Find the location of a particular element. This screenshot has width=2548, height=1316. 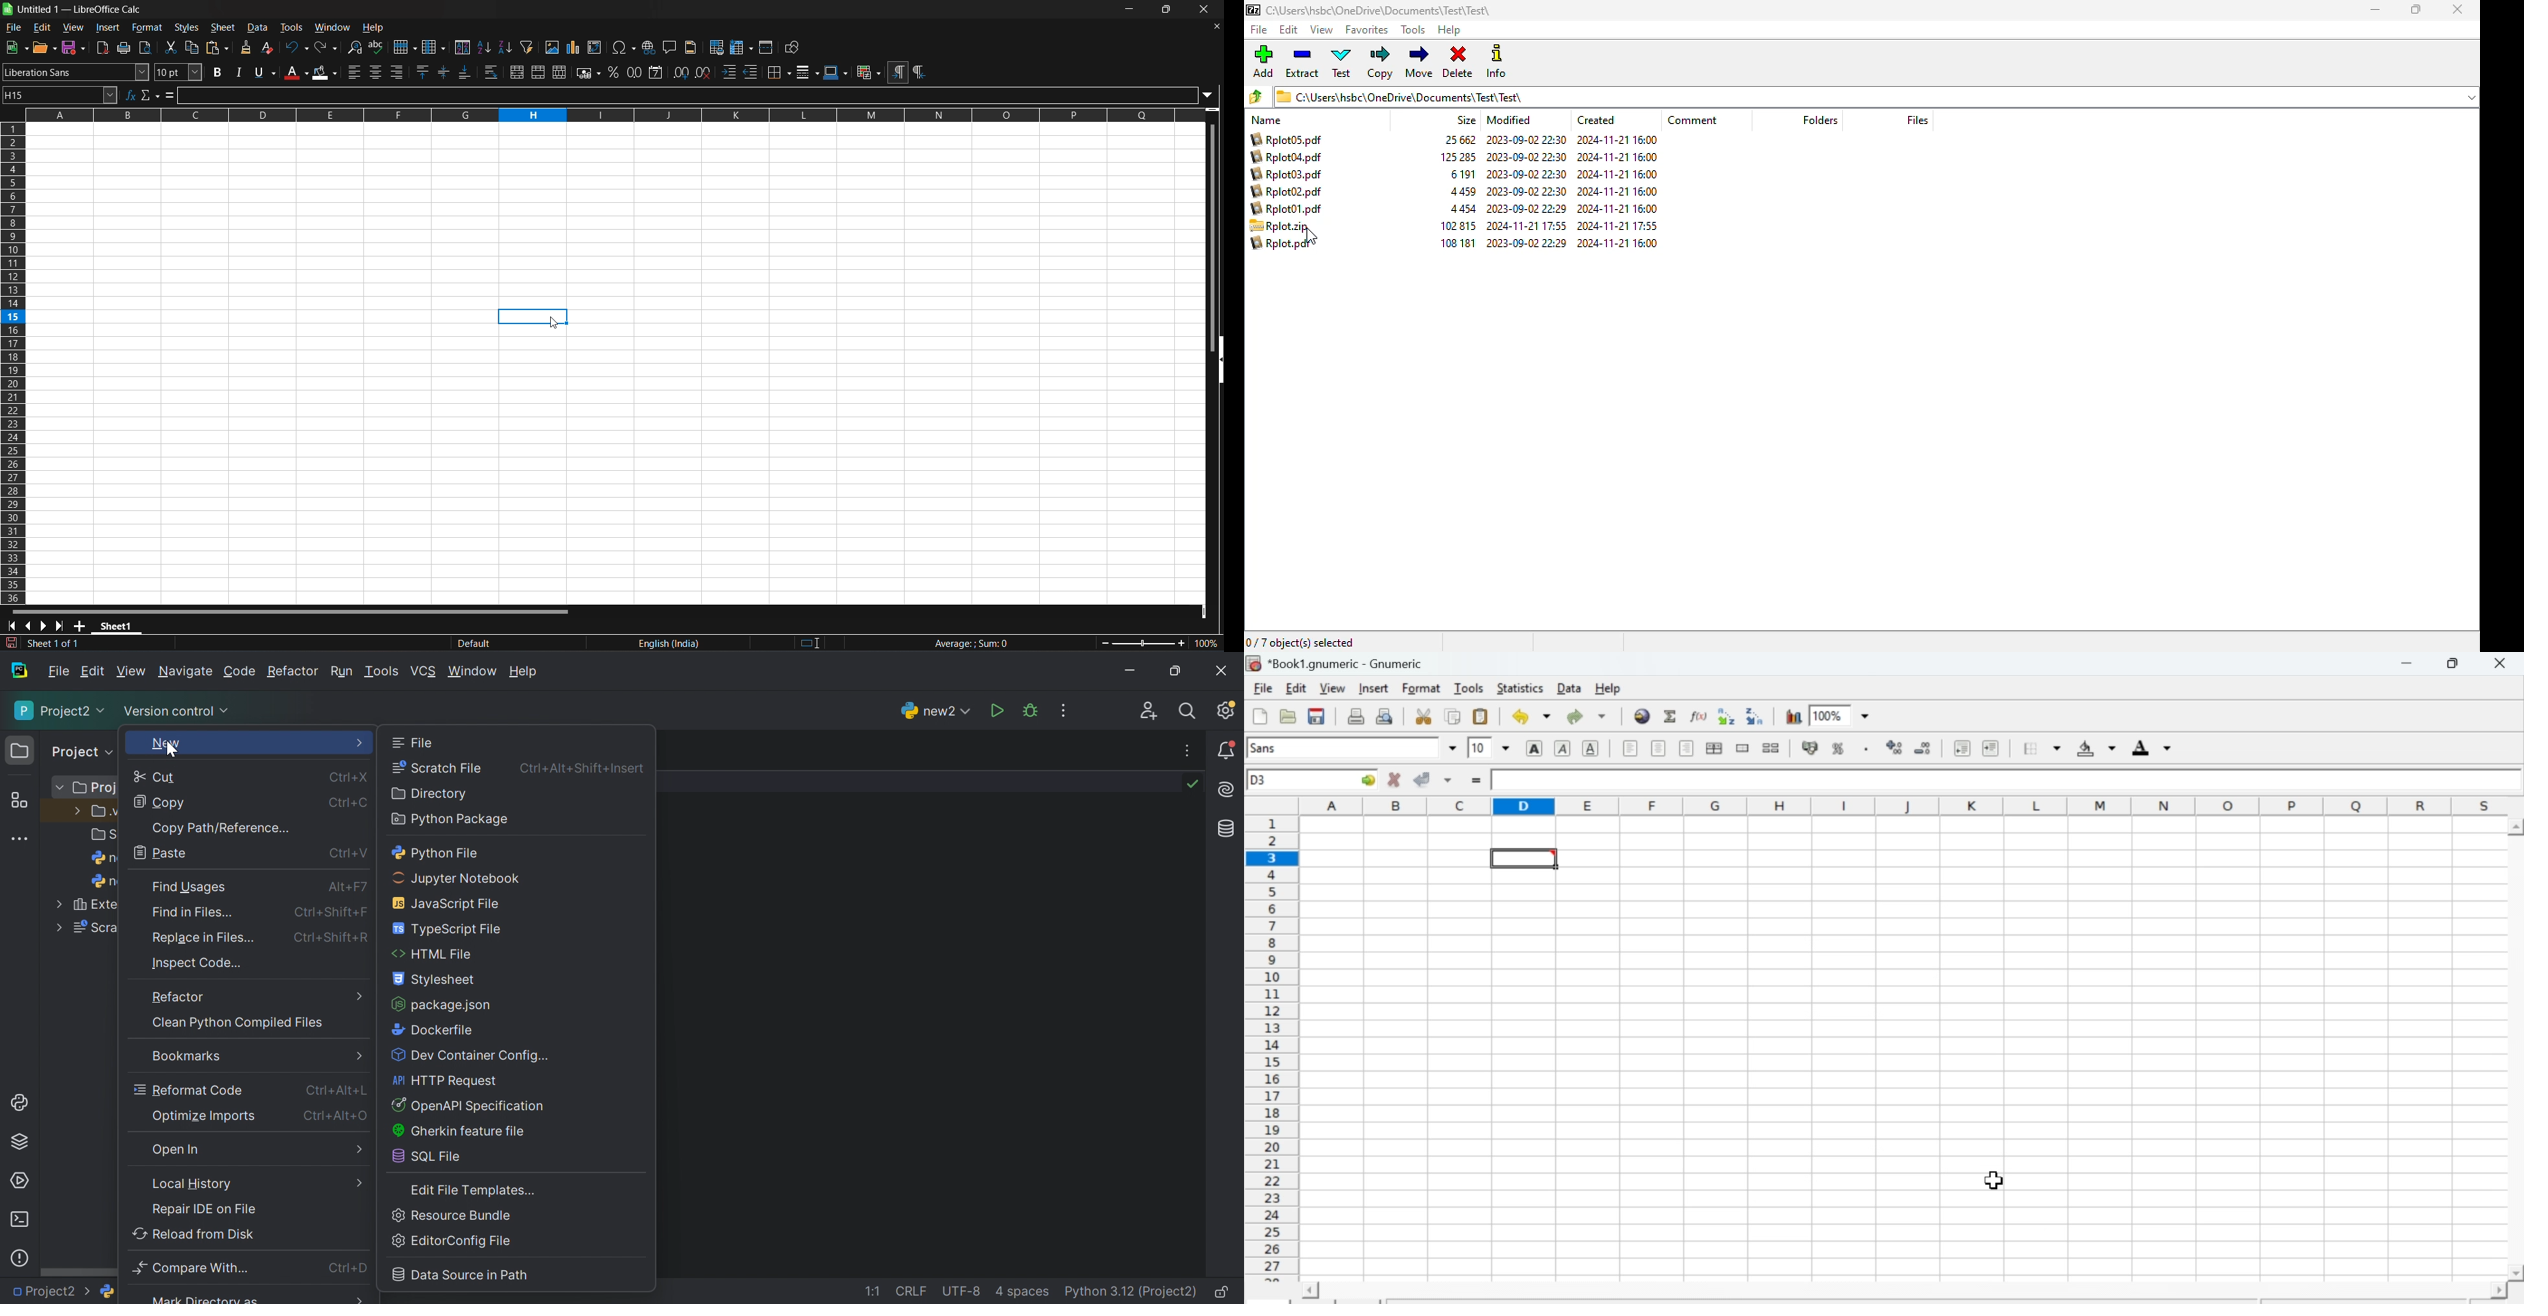

Insert is located at coordinates (1374, 687).